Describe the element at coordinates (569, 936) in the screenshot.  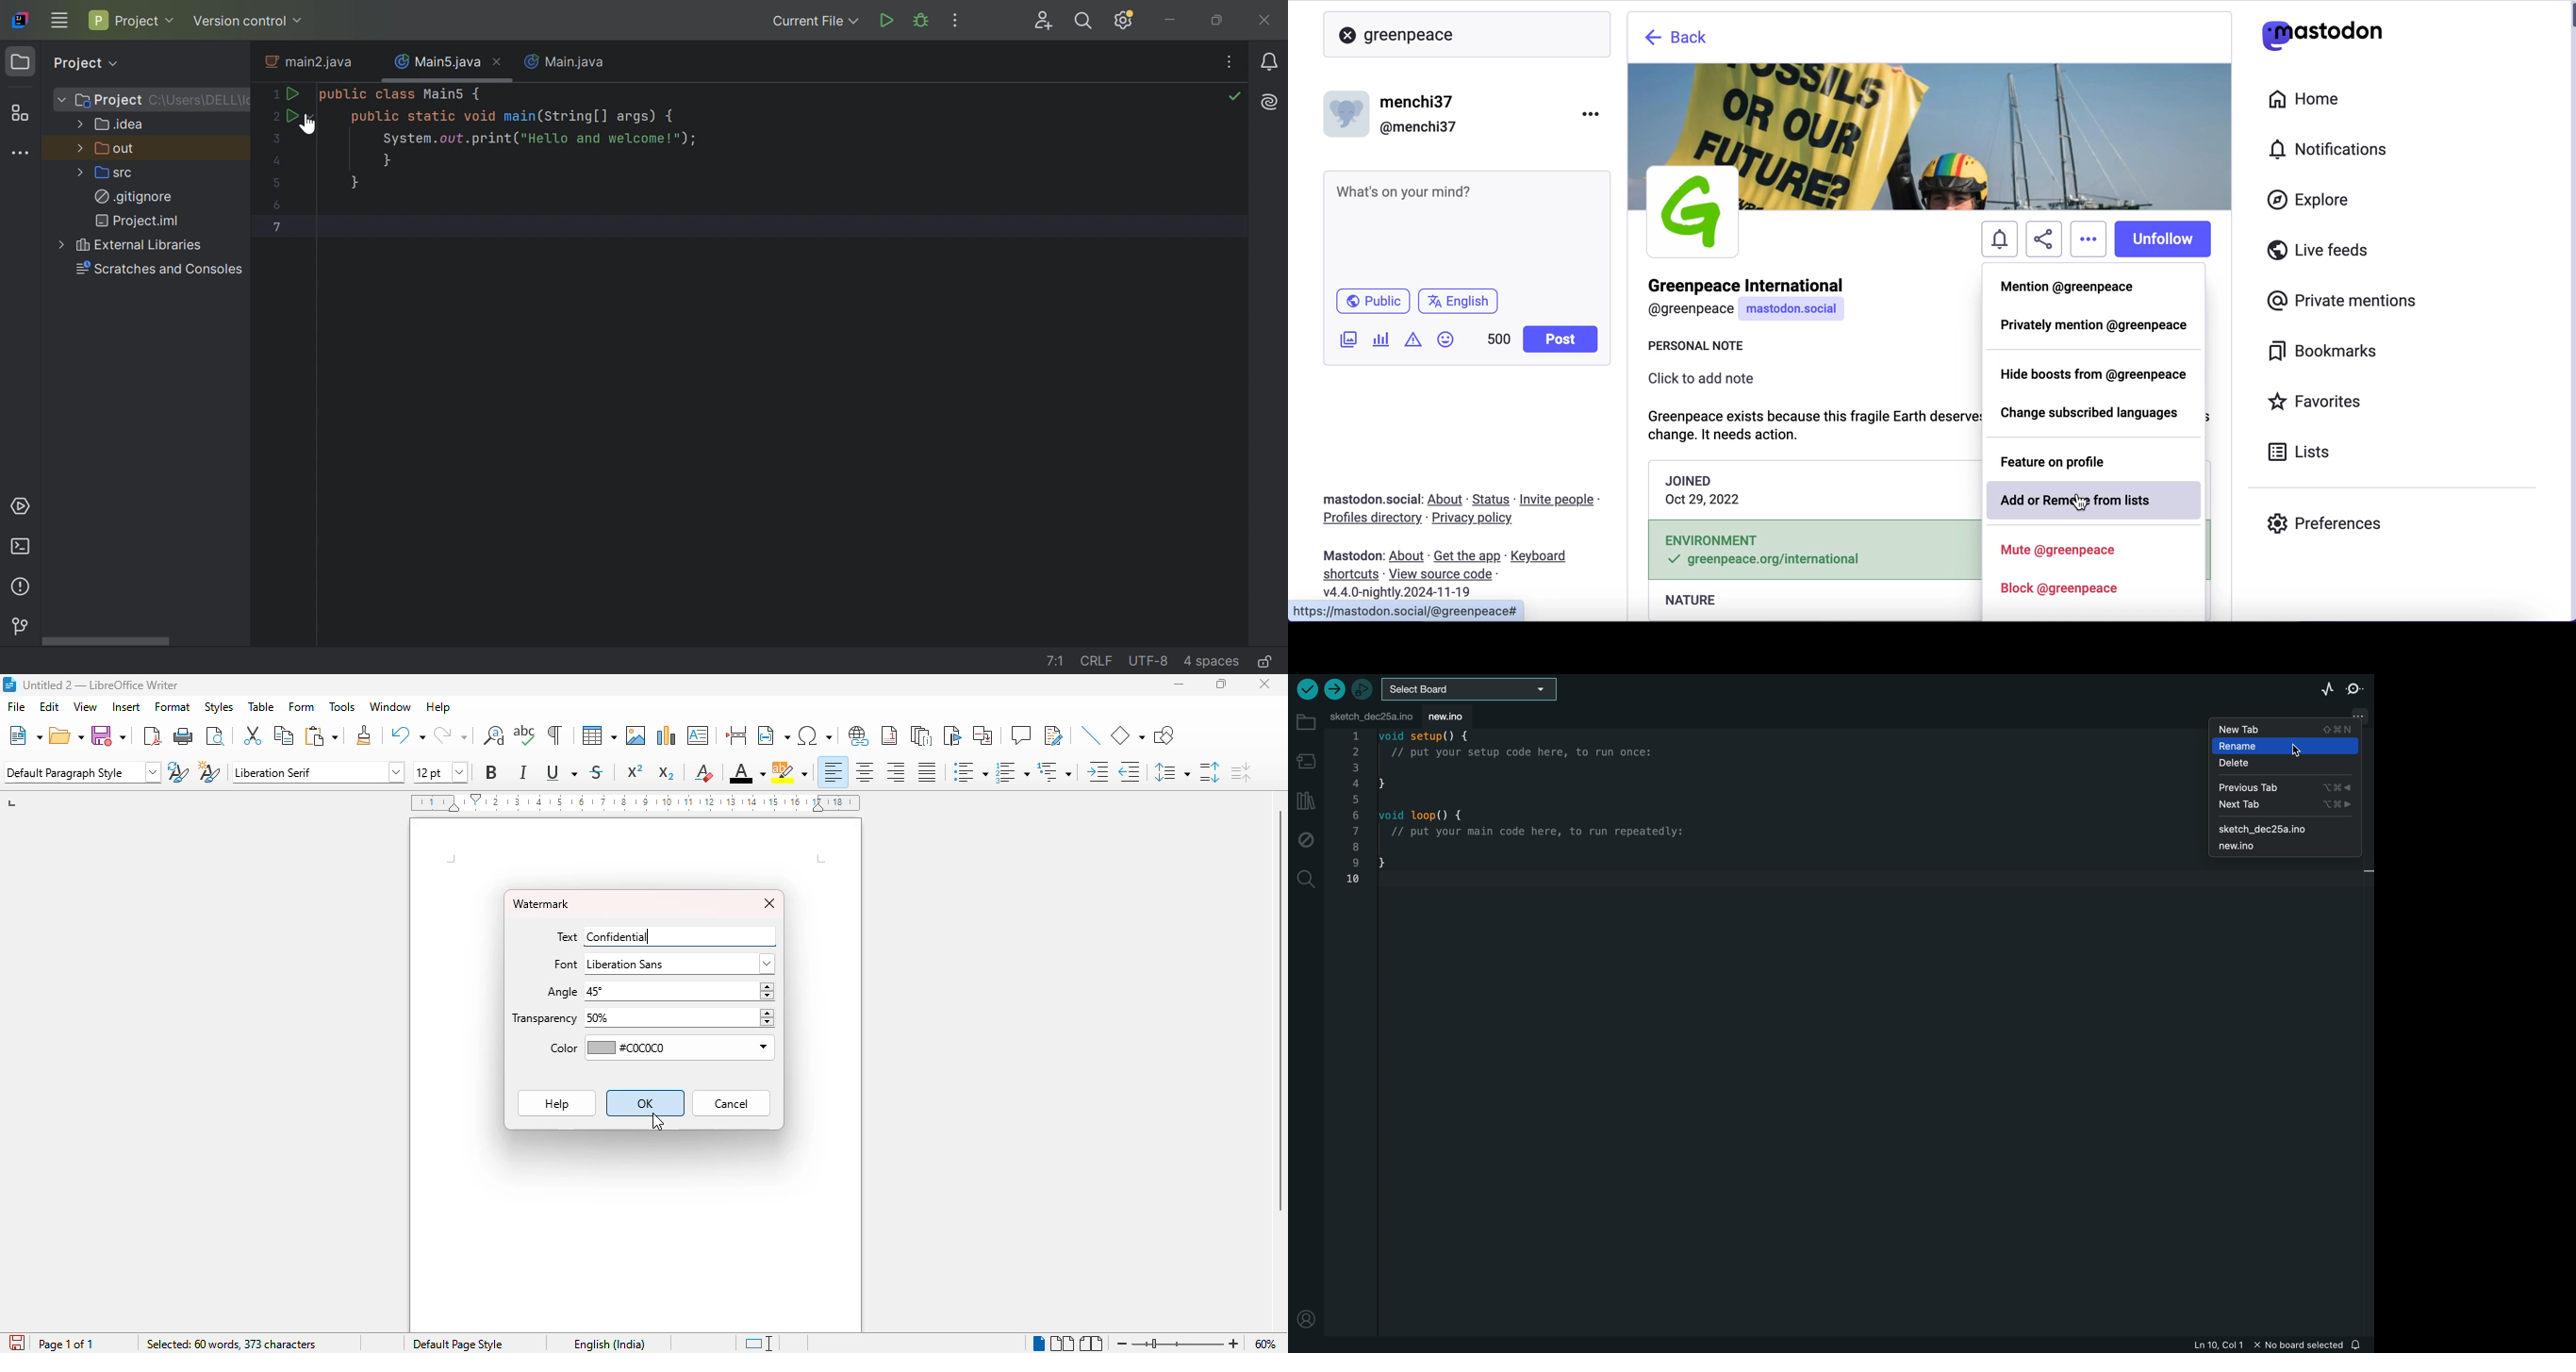
I see `text` at that location.